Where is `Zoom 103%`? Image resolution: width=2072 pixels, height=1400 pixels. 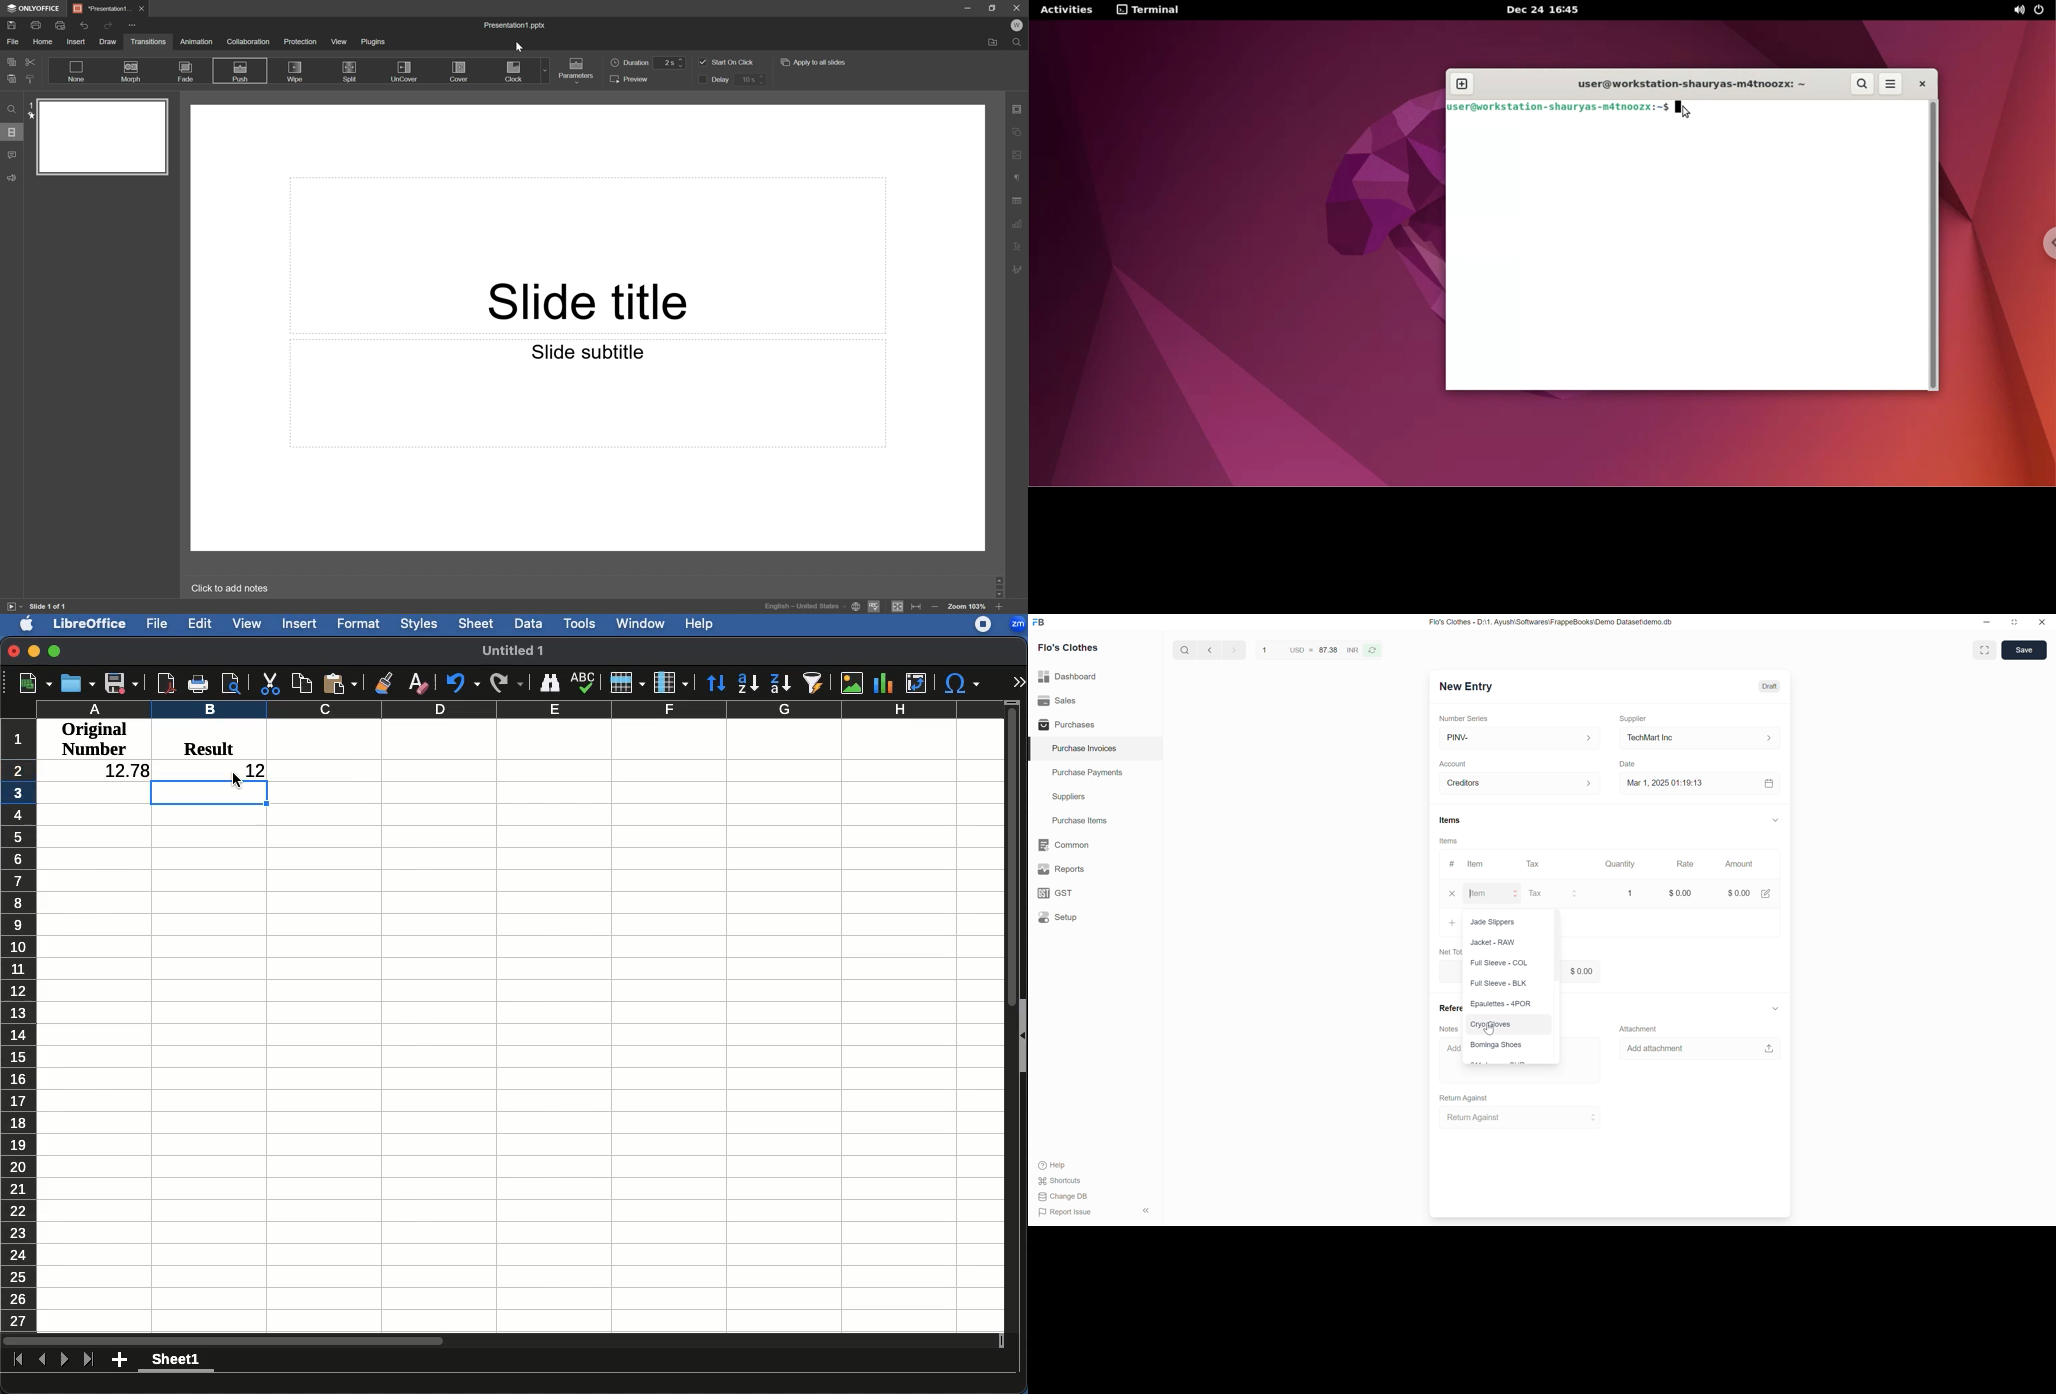 Zoom 103% is located at coordinates (965, 608).